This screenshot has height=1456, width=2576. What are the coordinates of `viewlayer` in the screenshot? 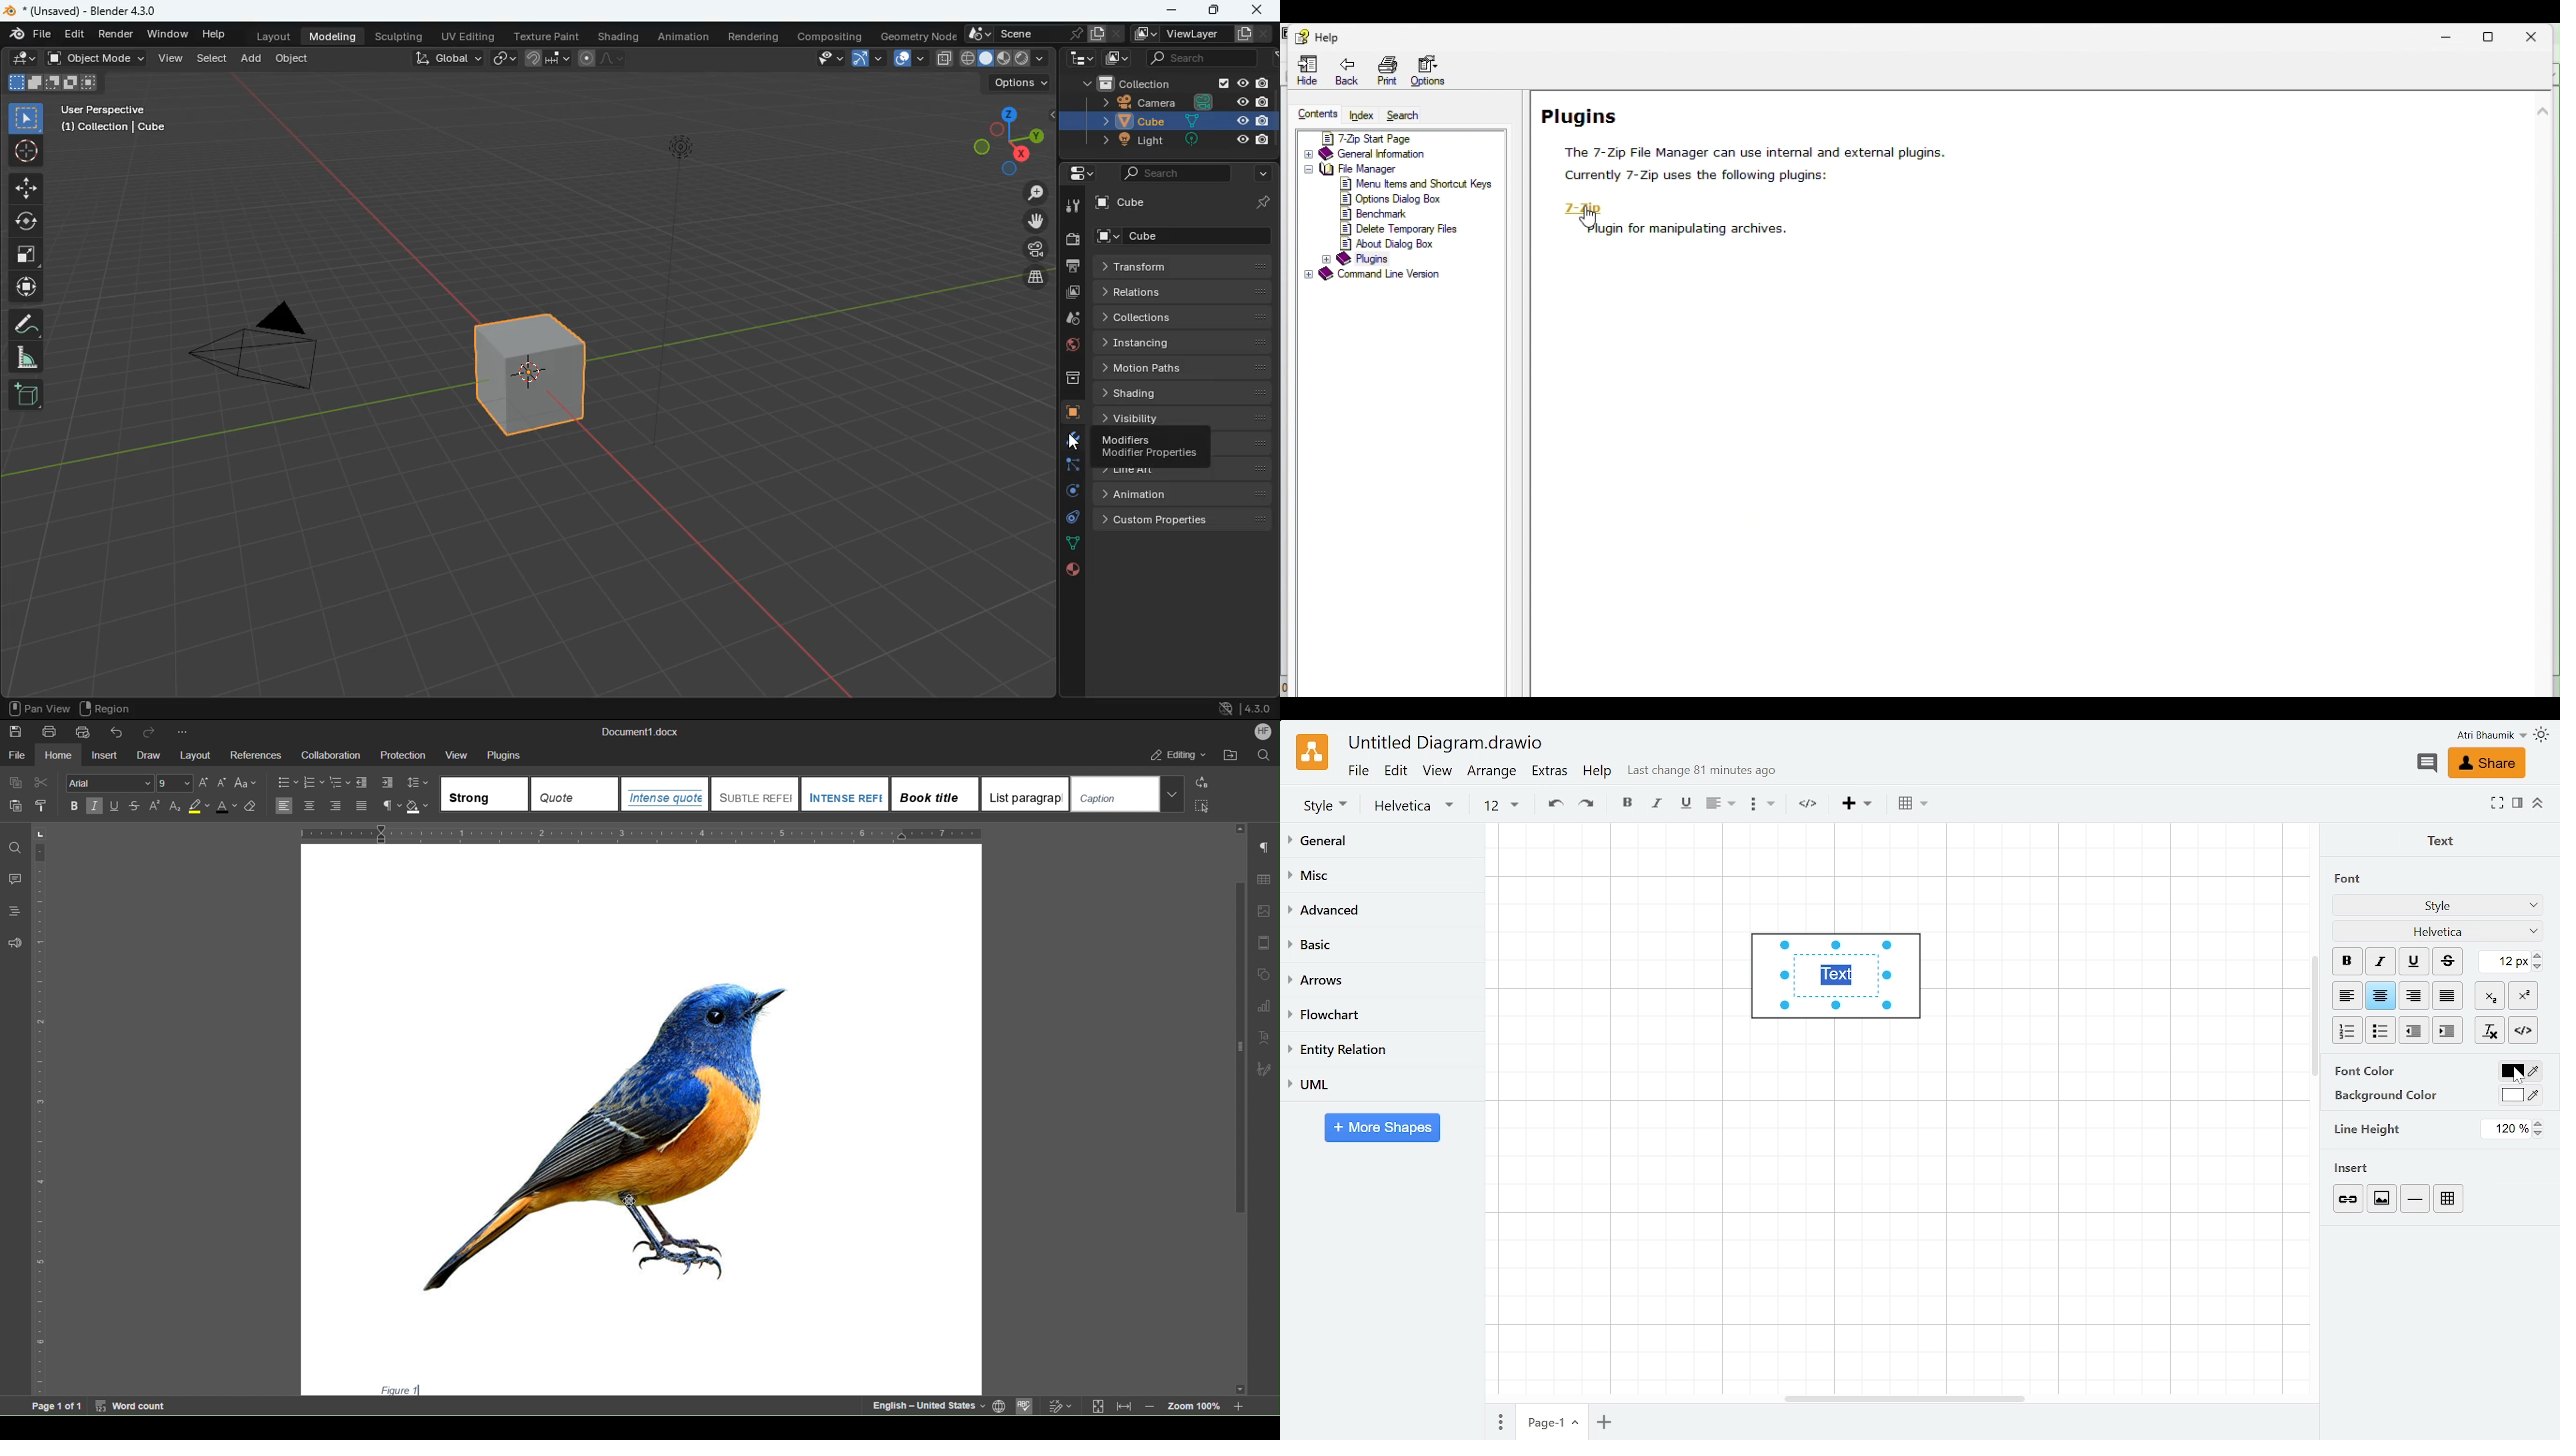 It's located at (1176, 36).